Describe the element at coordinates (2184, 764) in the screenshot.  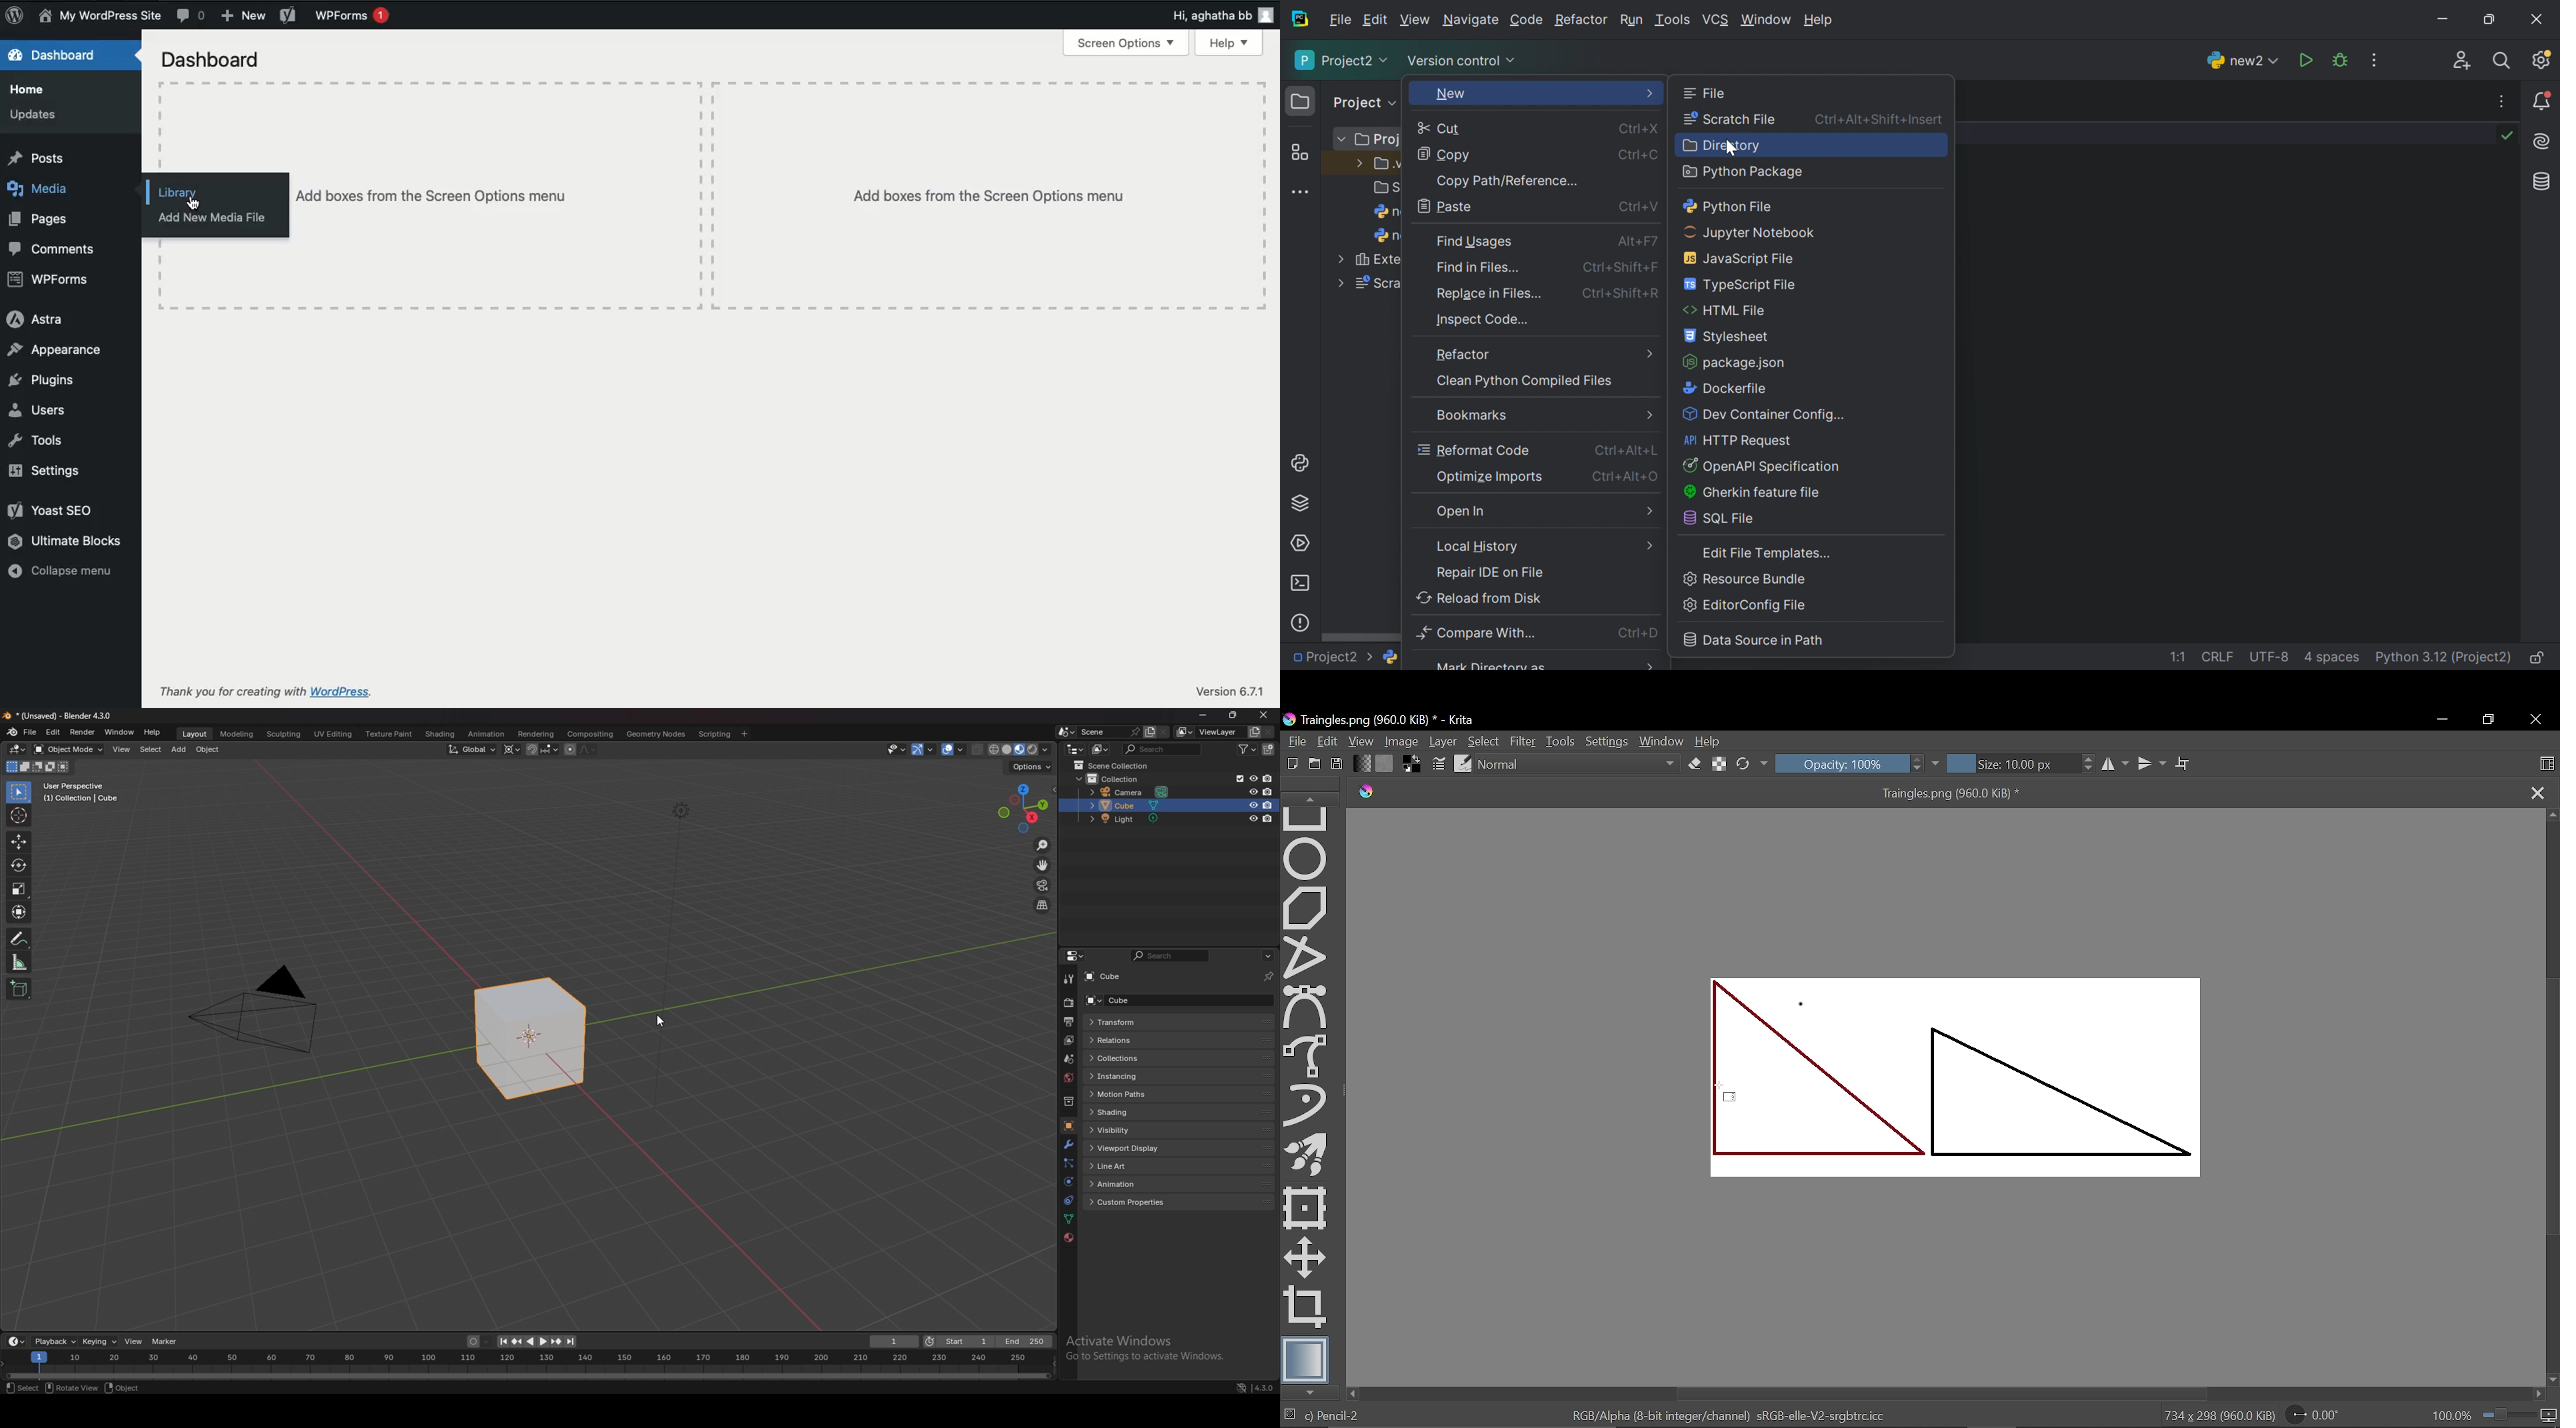
I see `Wrap text tool` at that location.